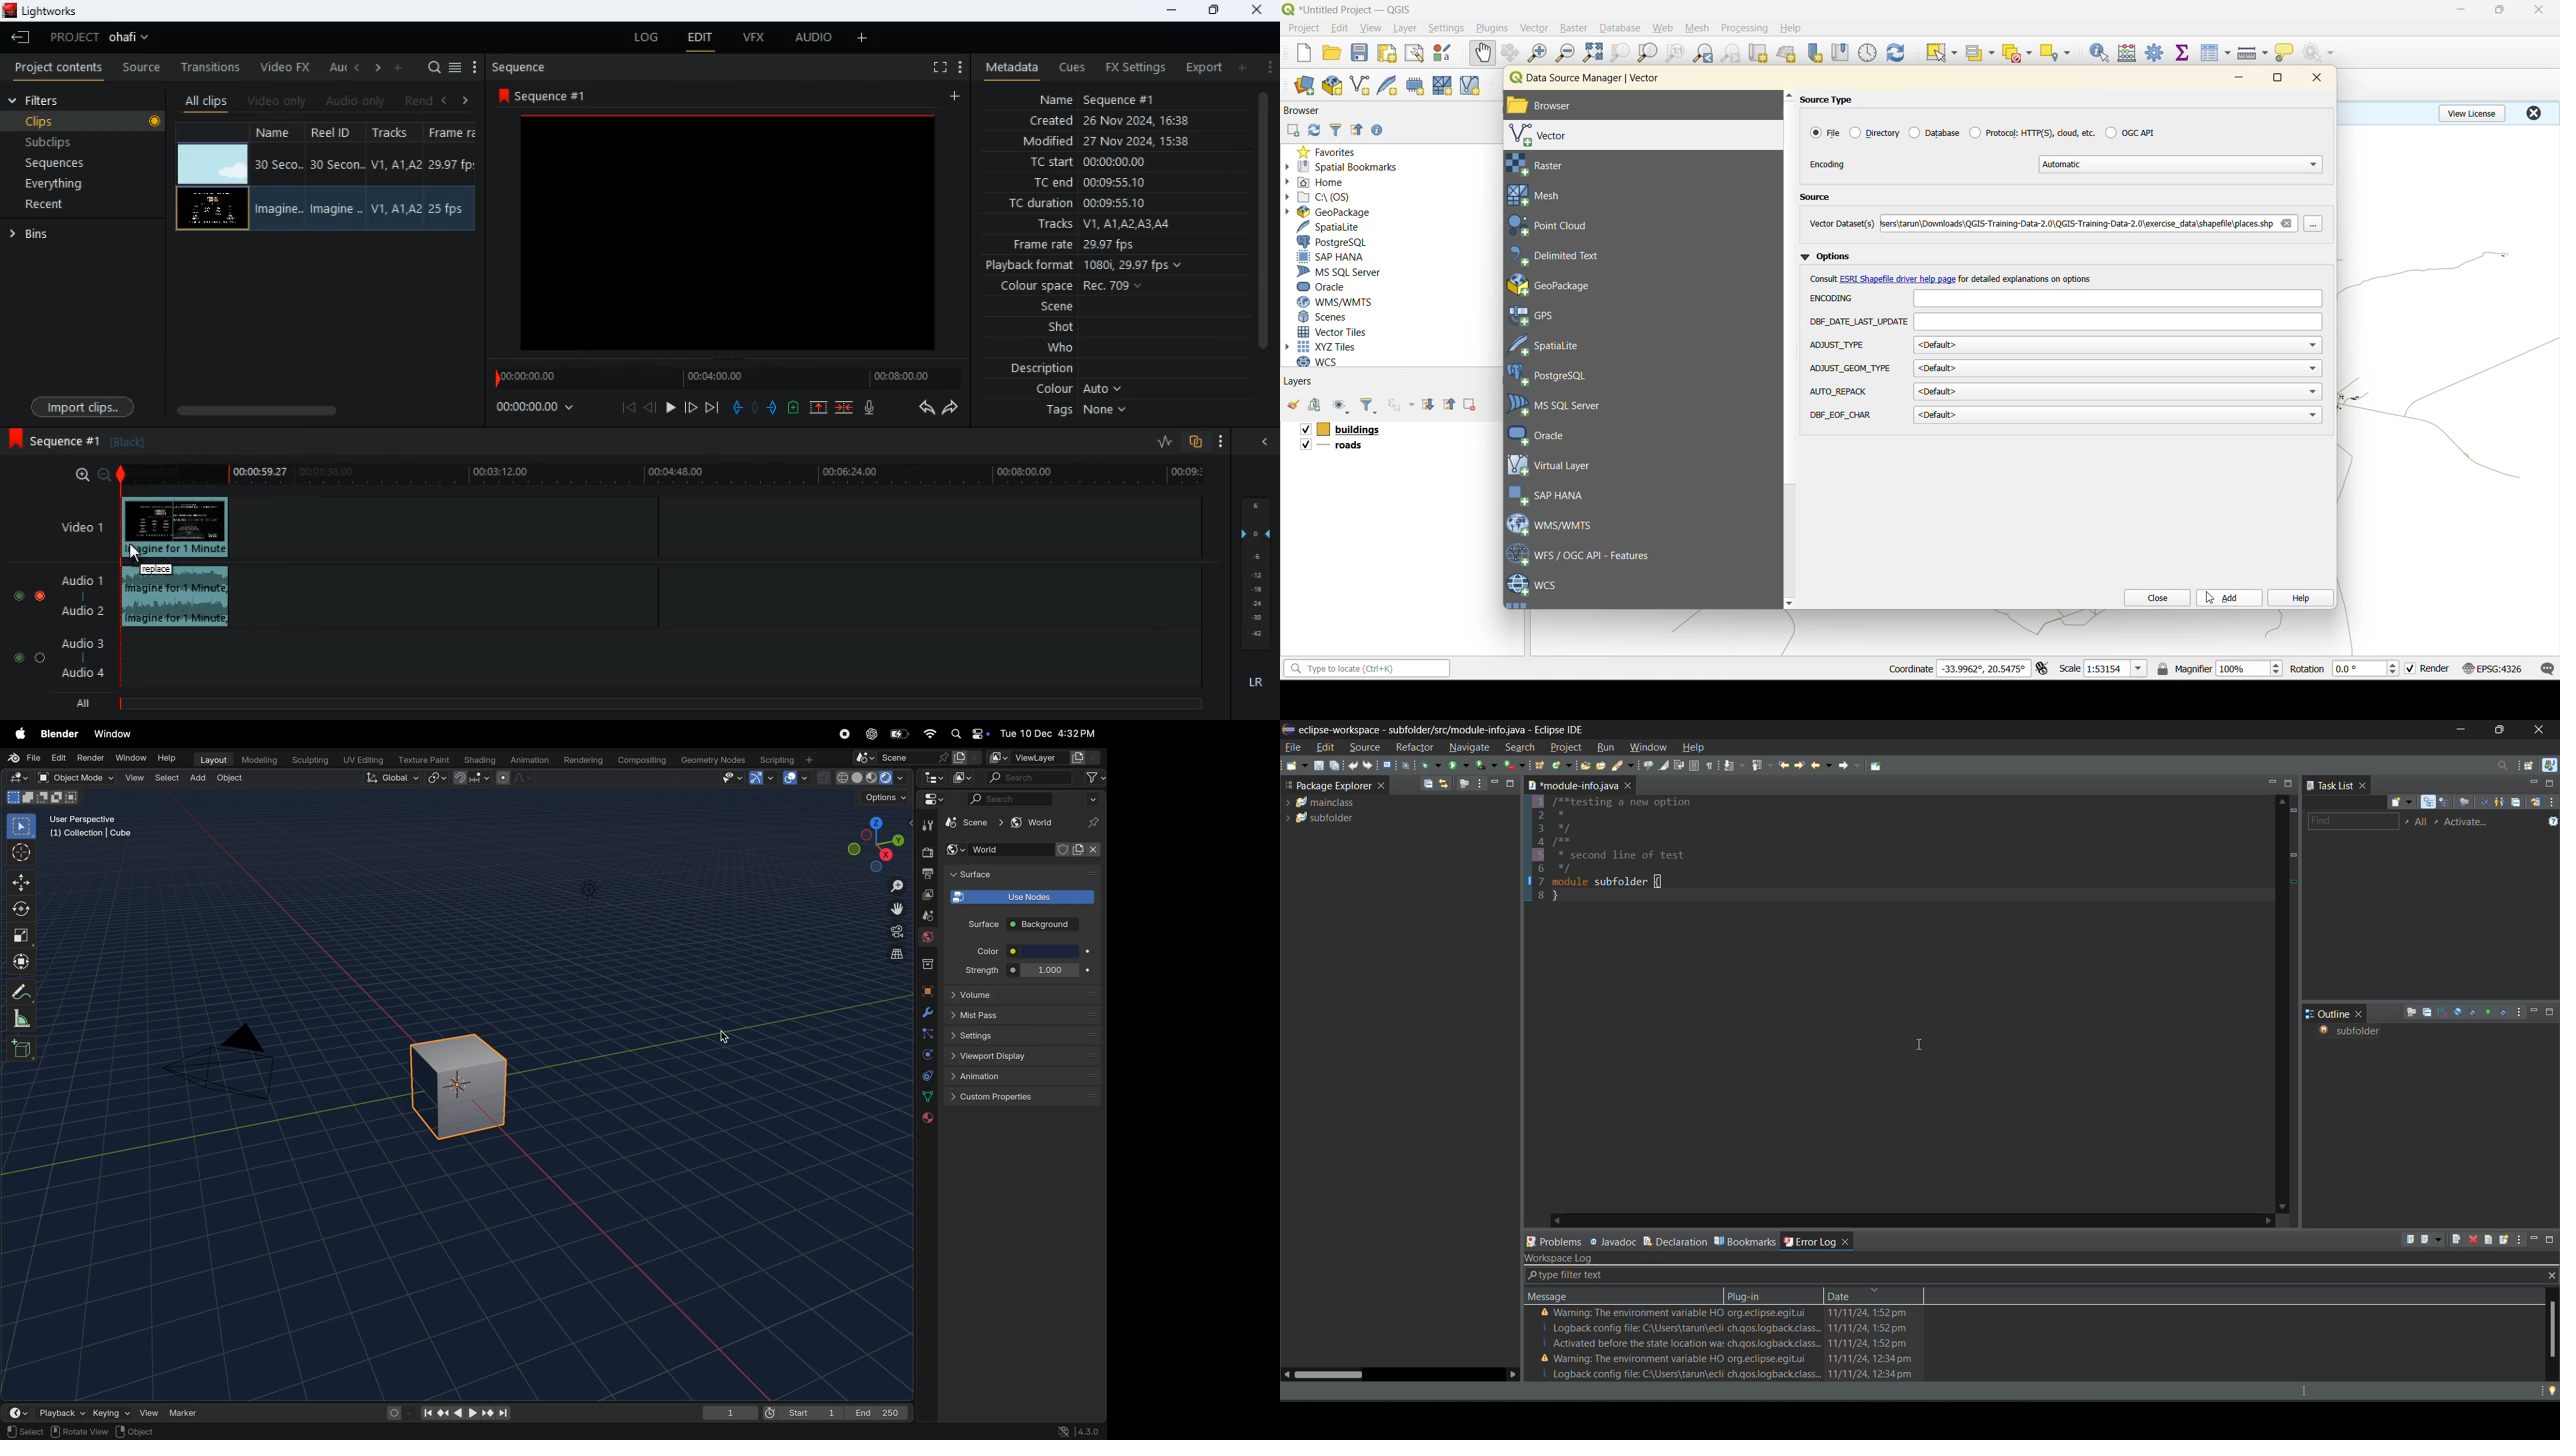 The height and width of the screenshot is (1456, 2576). Describe the element at coordinates (399, 67) in the screenshot. I see `more` at that location.